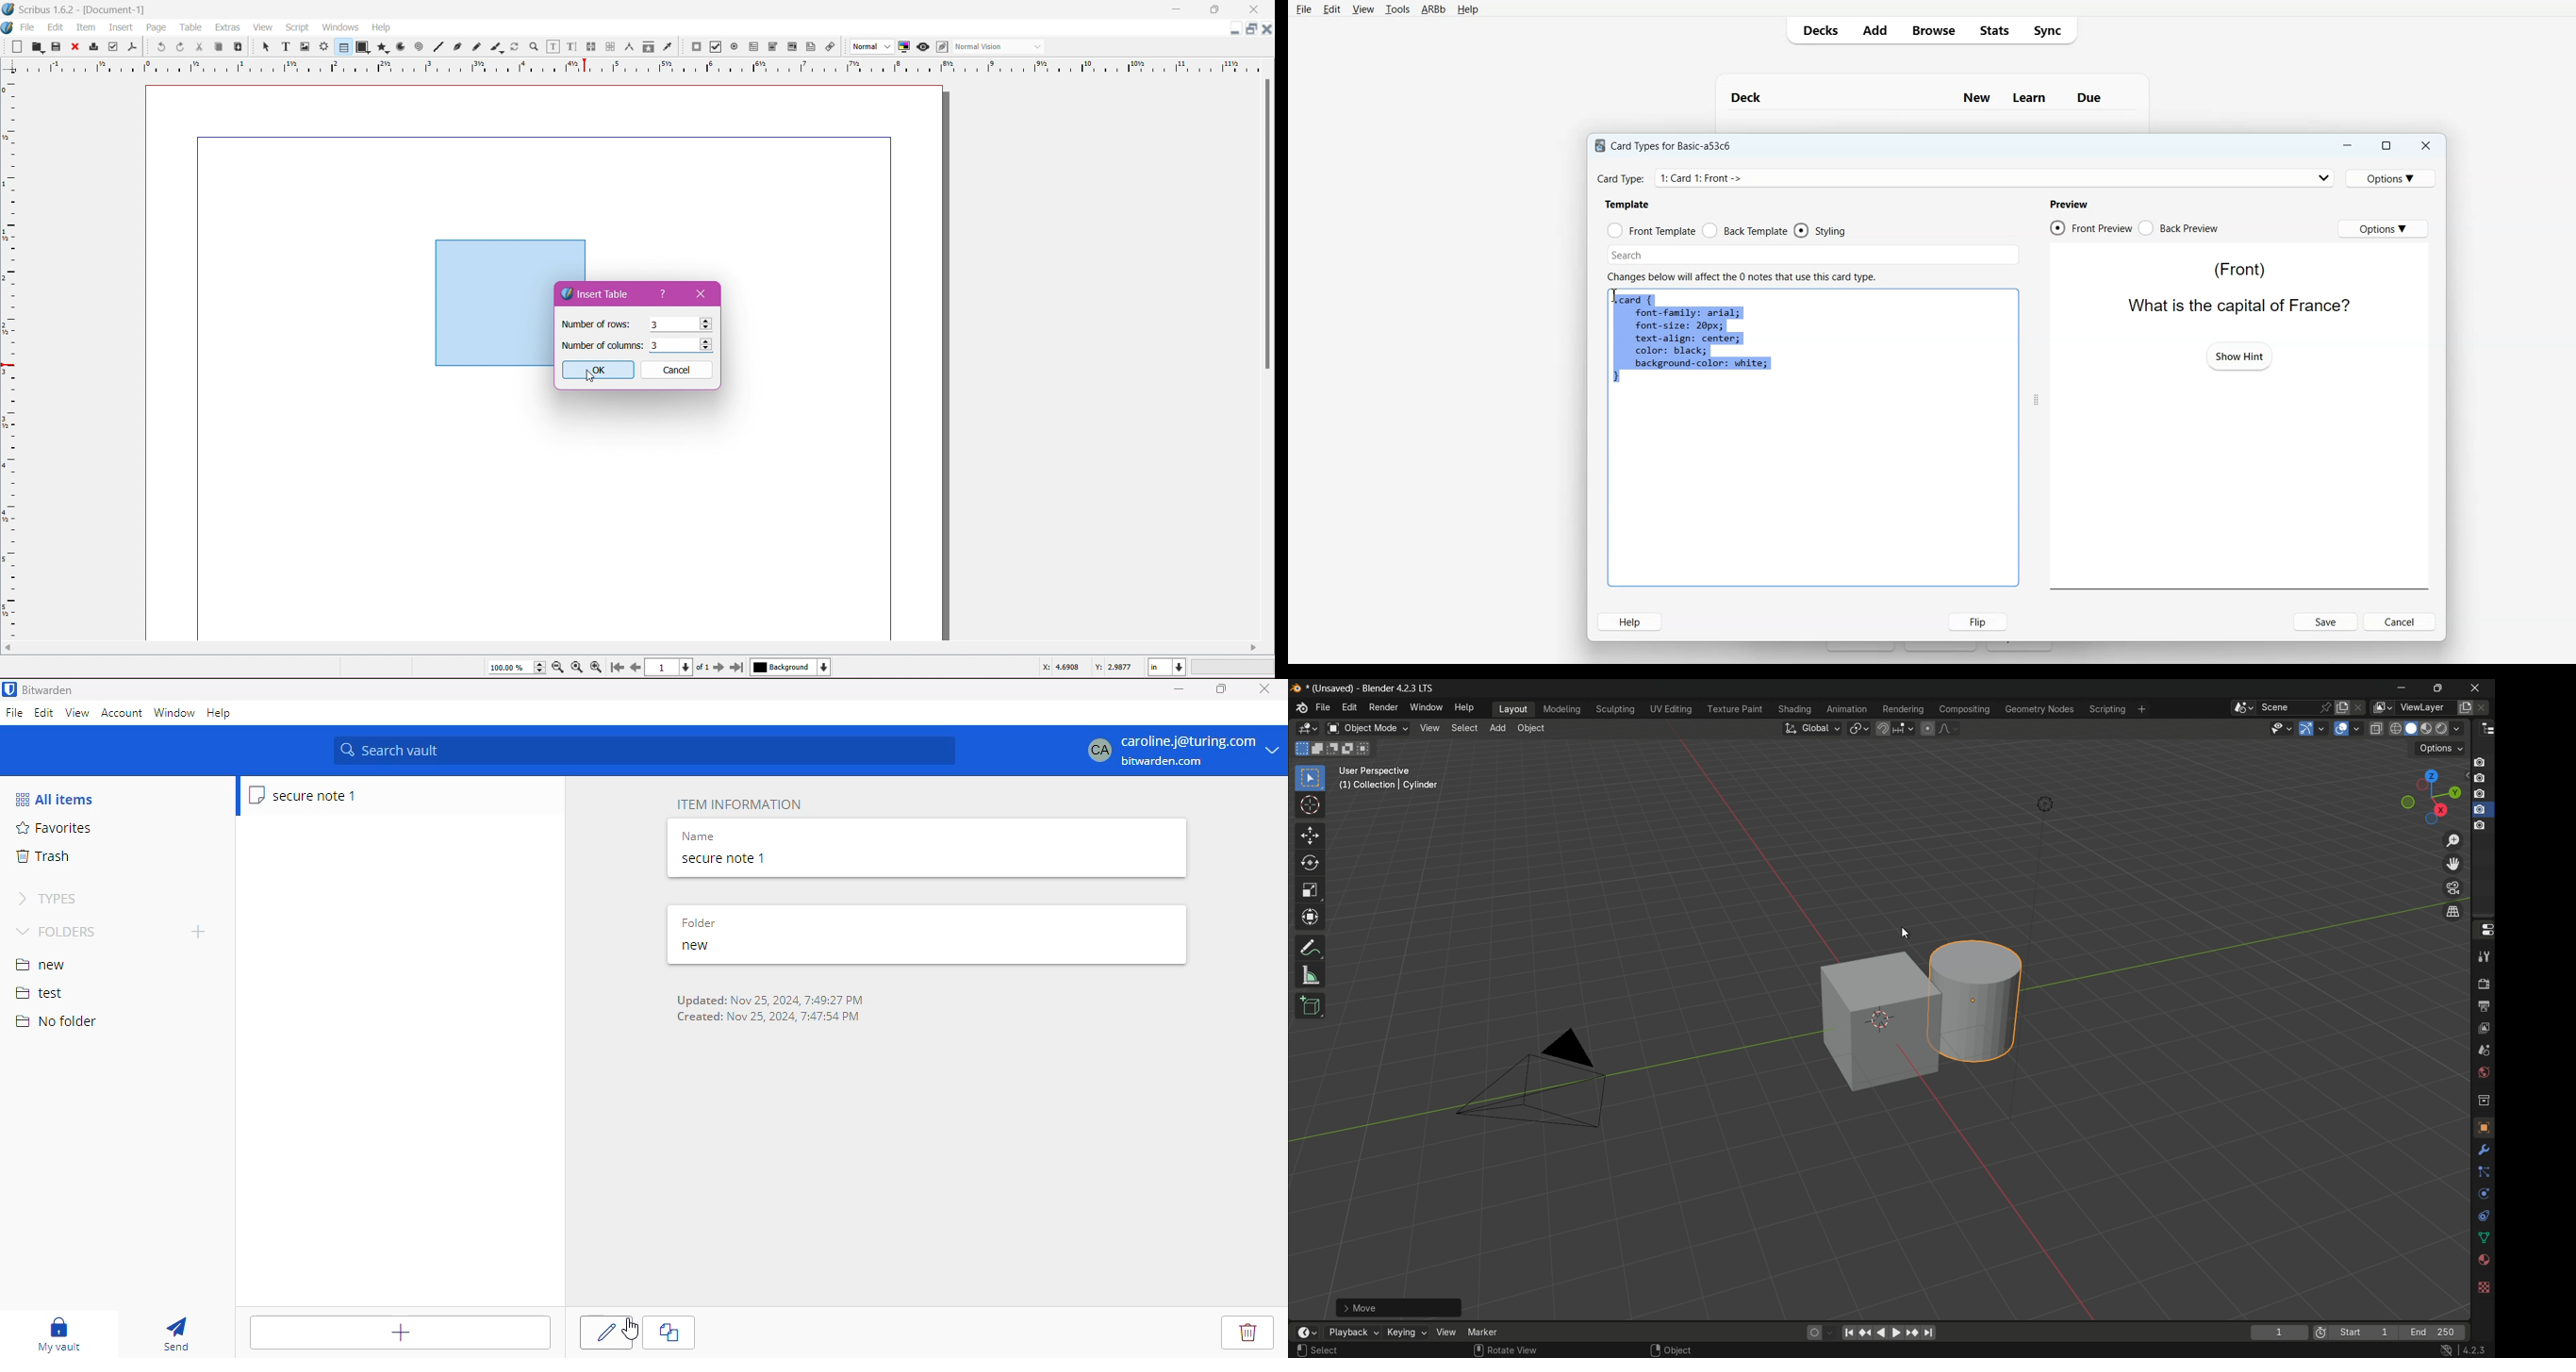  What do you see at coordinates (701, 292) in the screenshot?
I see `Close` at bounding box center [701, 292].